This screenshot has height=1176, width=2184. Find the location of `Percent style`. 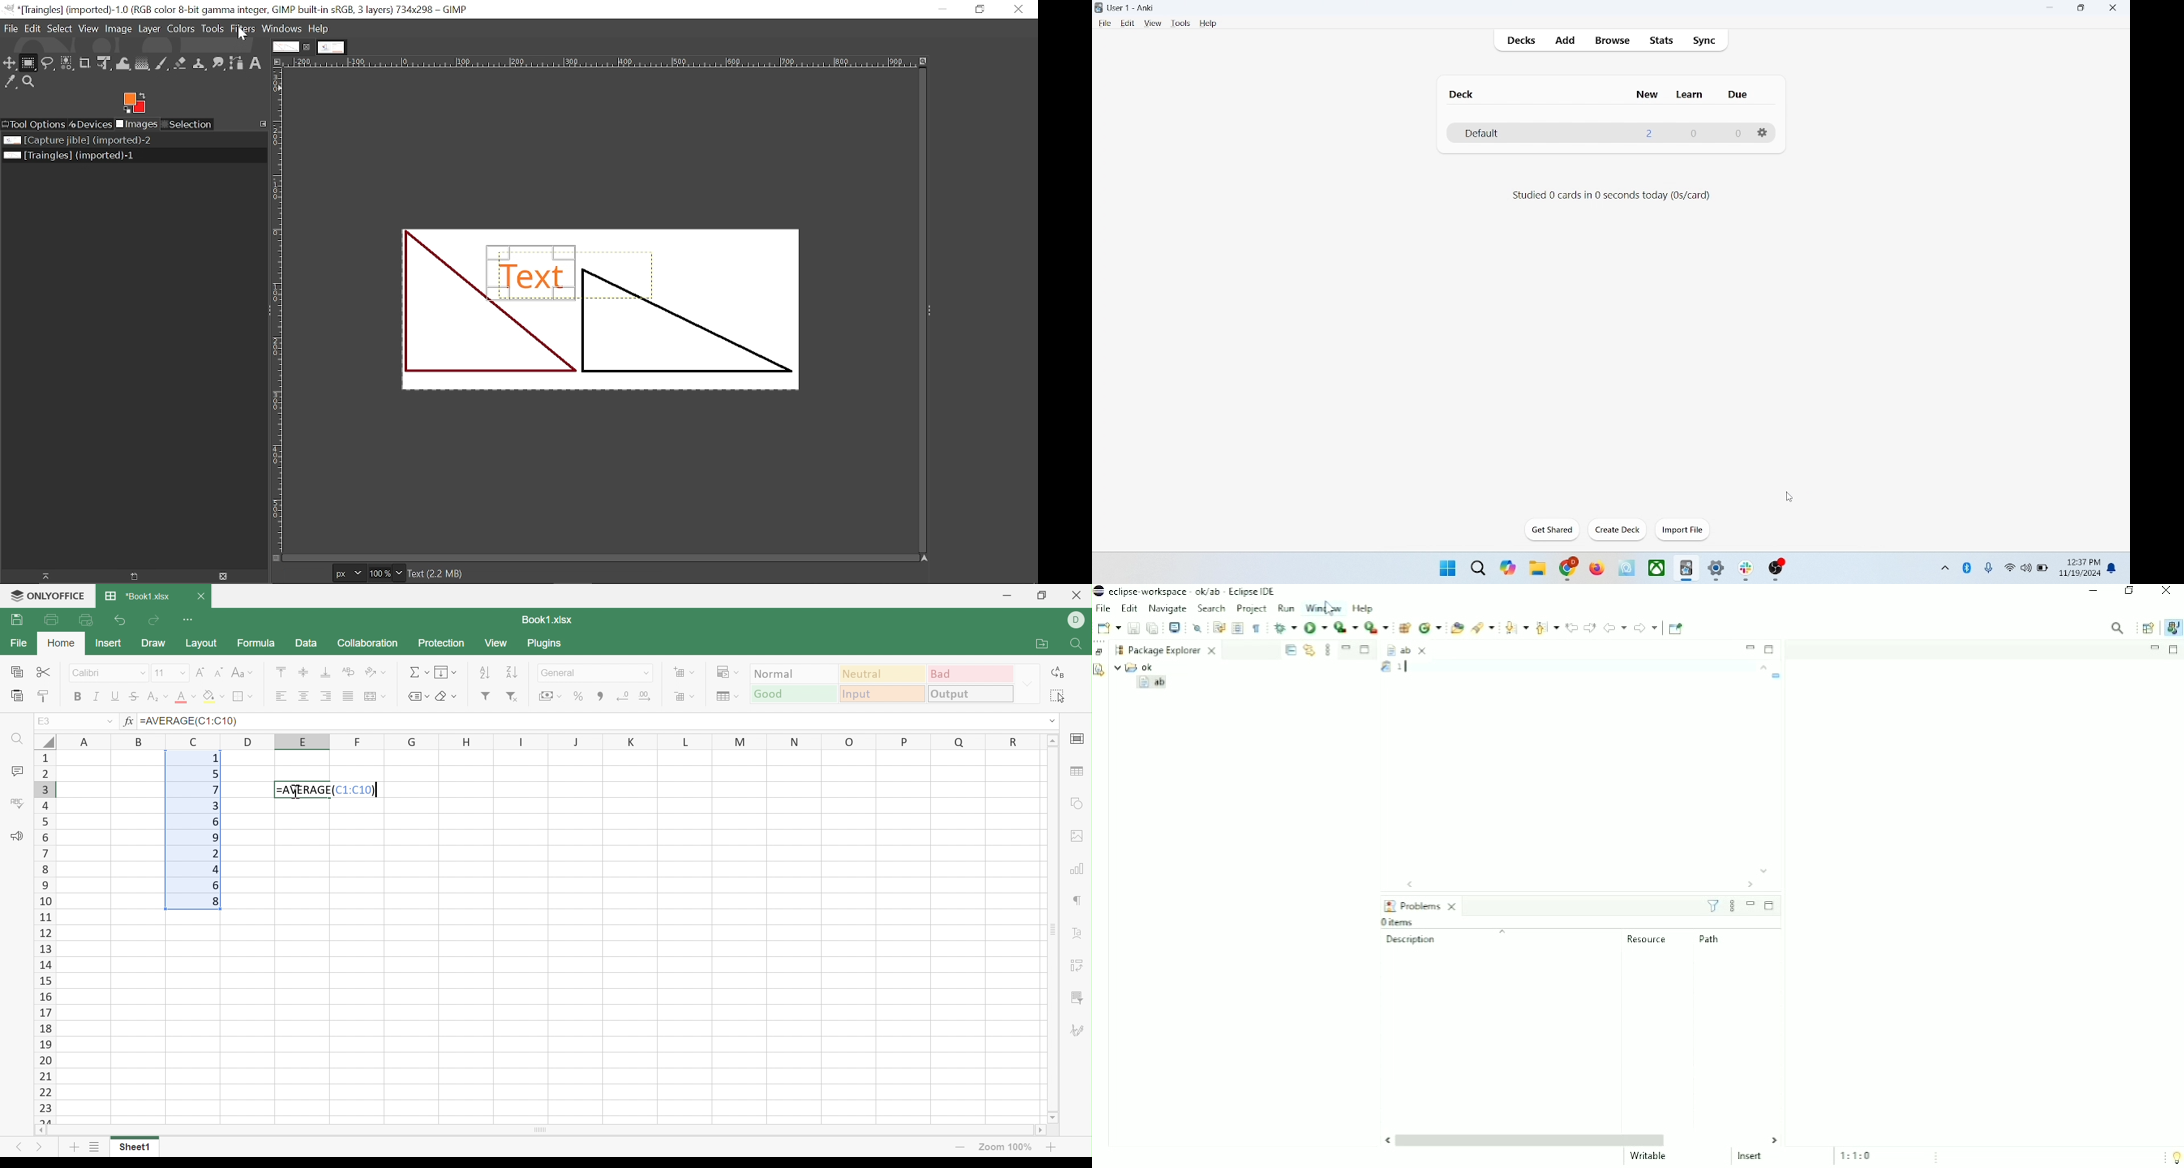

Percent style is located at coordinates (578, 696).